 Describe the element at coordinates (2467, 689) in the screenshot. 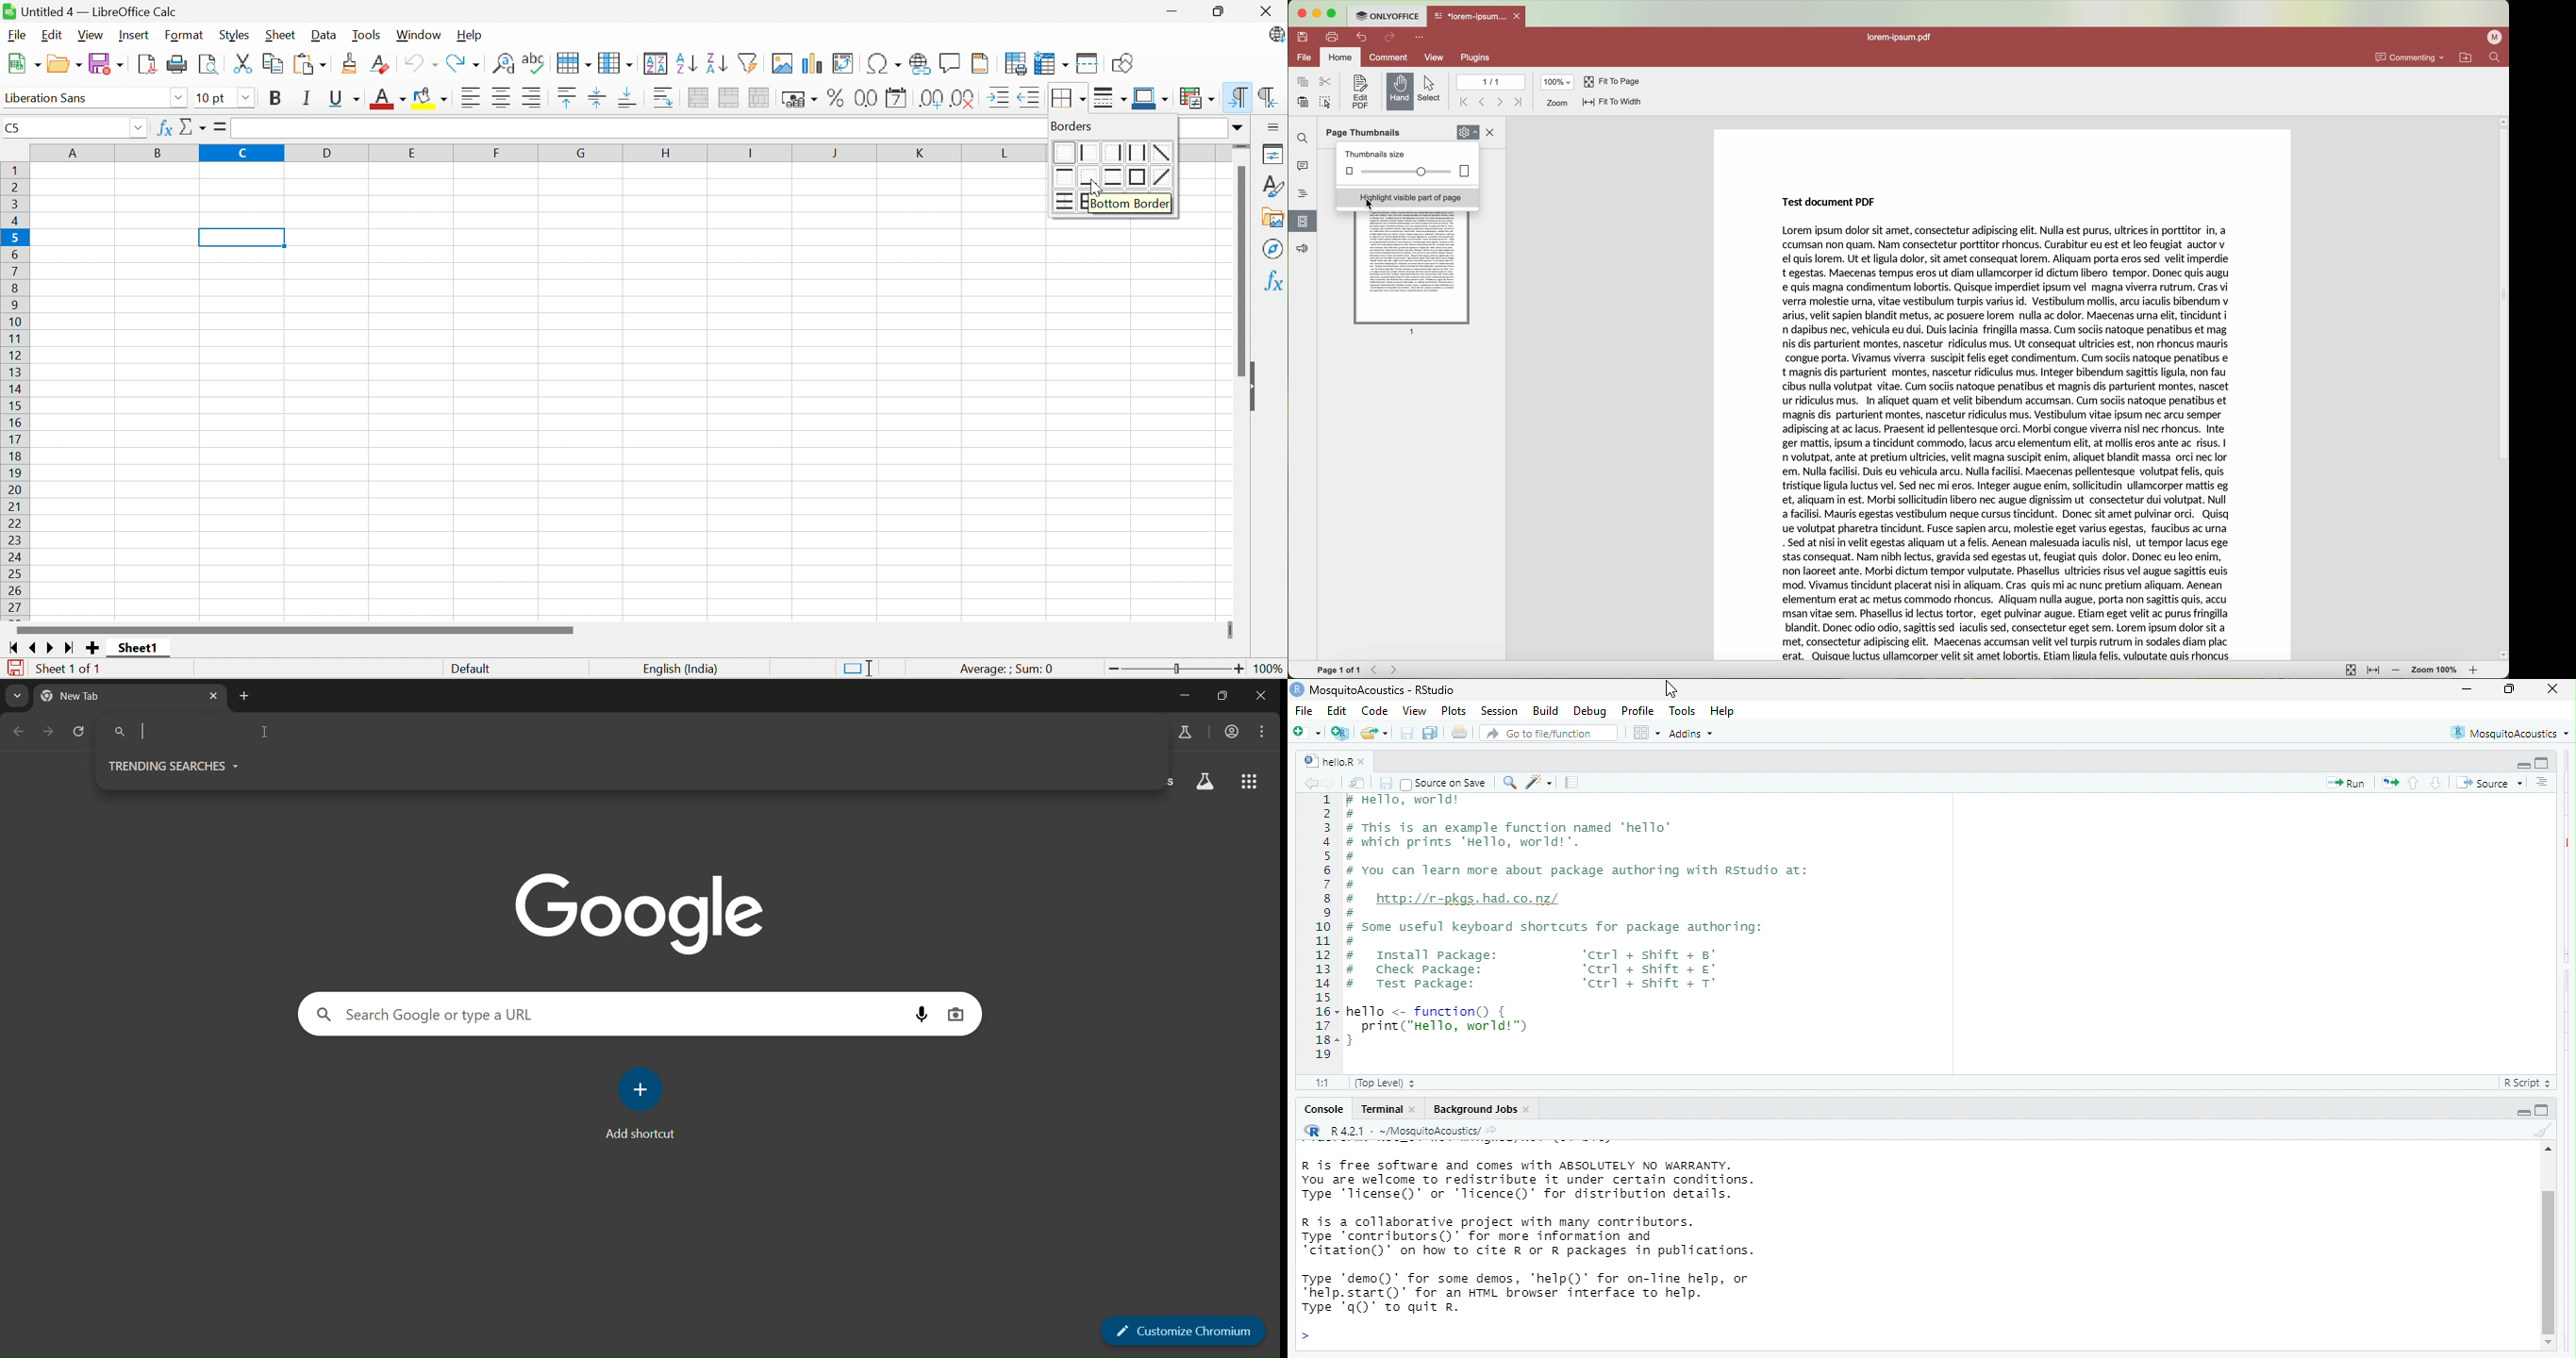

I see `minimize` at that location.